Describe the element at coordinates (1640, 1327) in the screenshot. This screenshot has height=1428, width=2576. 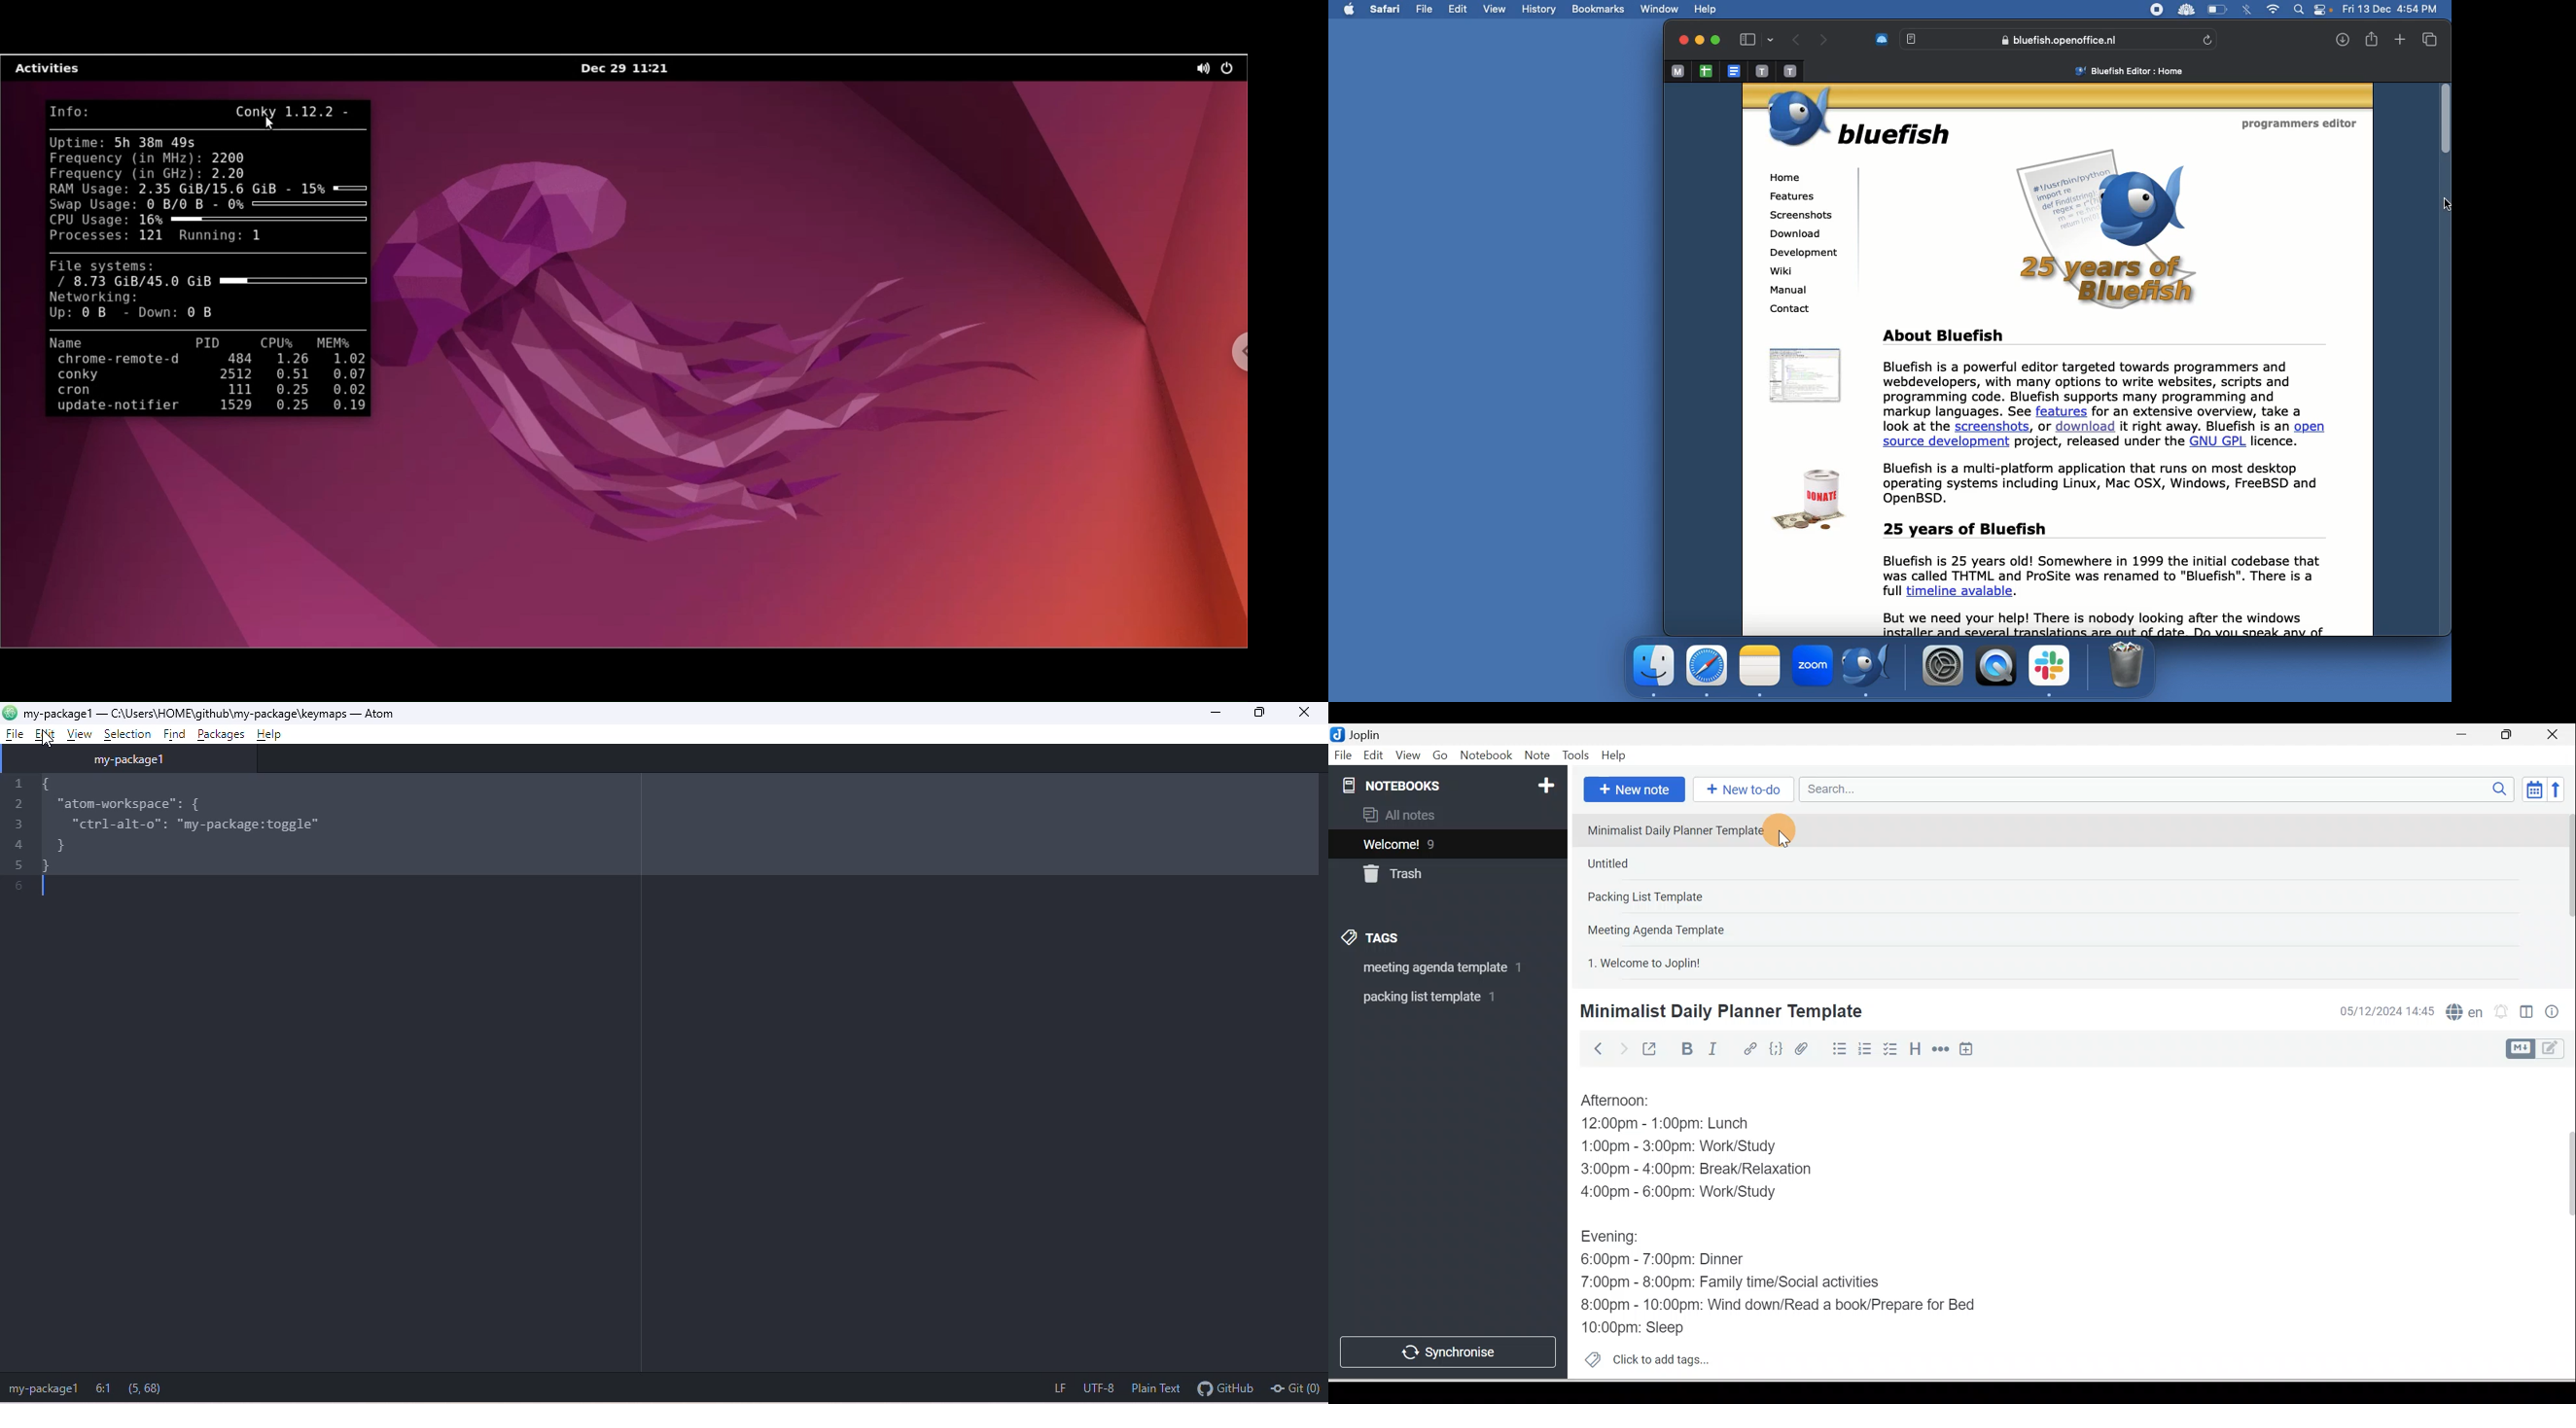
I see `10:00pm: Sleep` at that location.